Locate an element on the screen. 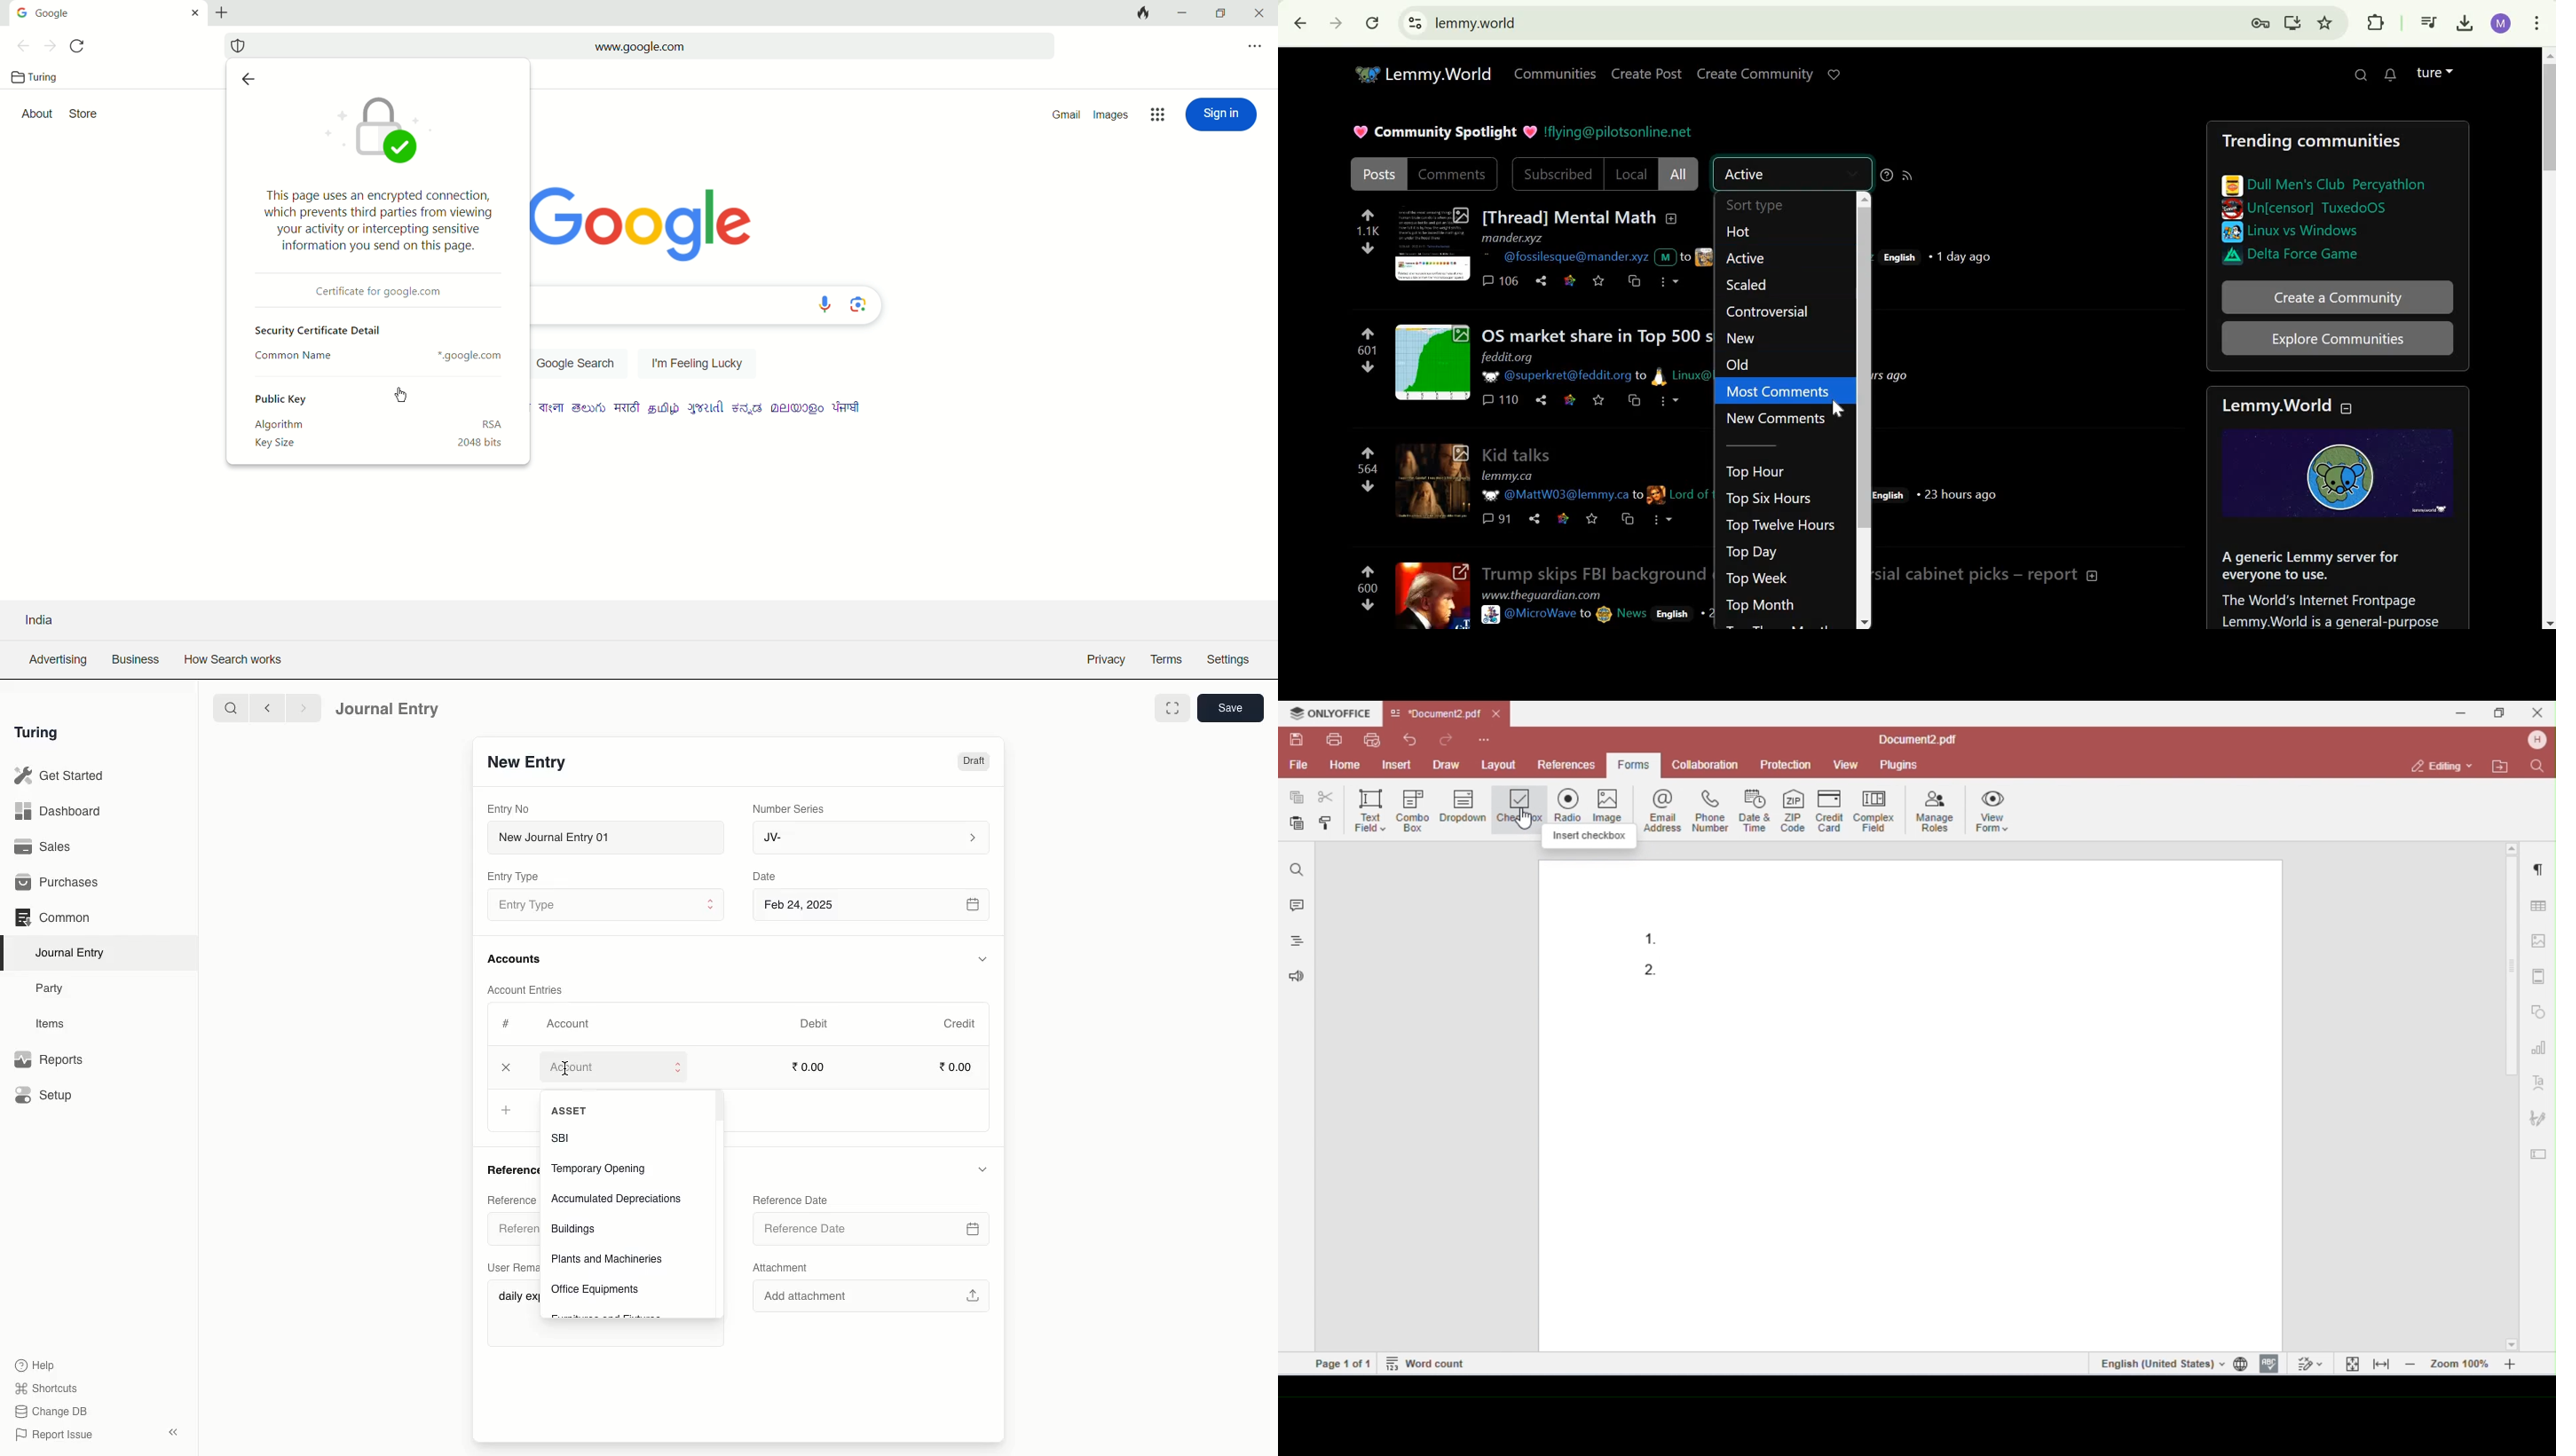 This screenshot has height=1456, width=2576. Journal Entry is located at coordinates (71, 954).